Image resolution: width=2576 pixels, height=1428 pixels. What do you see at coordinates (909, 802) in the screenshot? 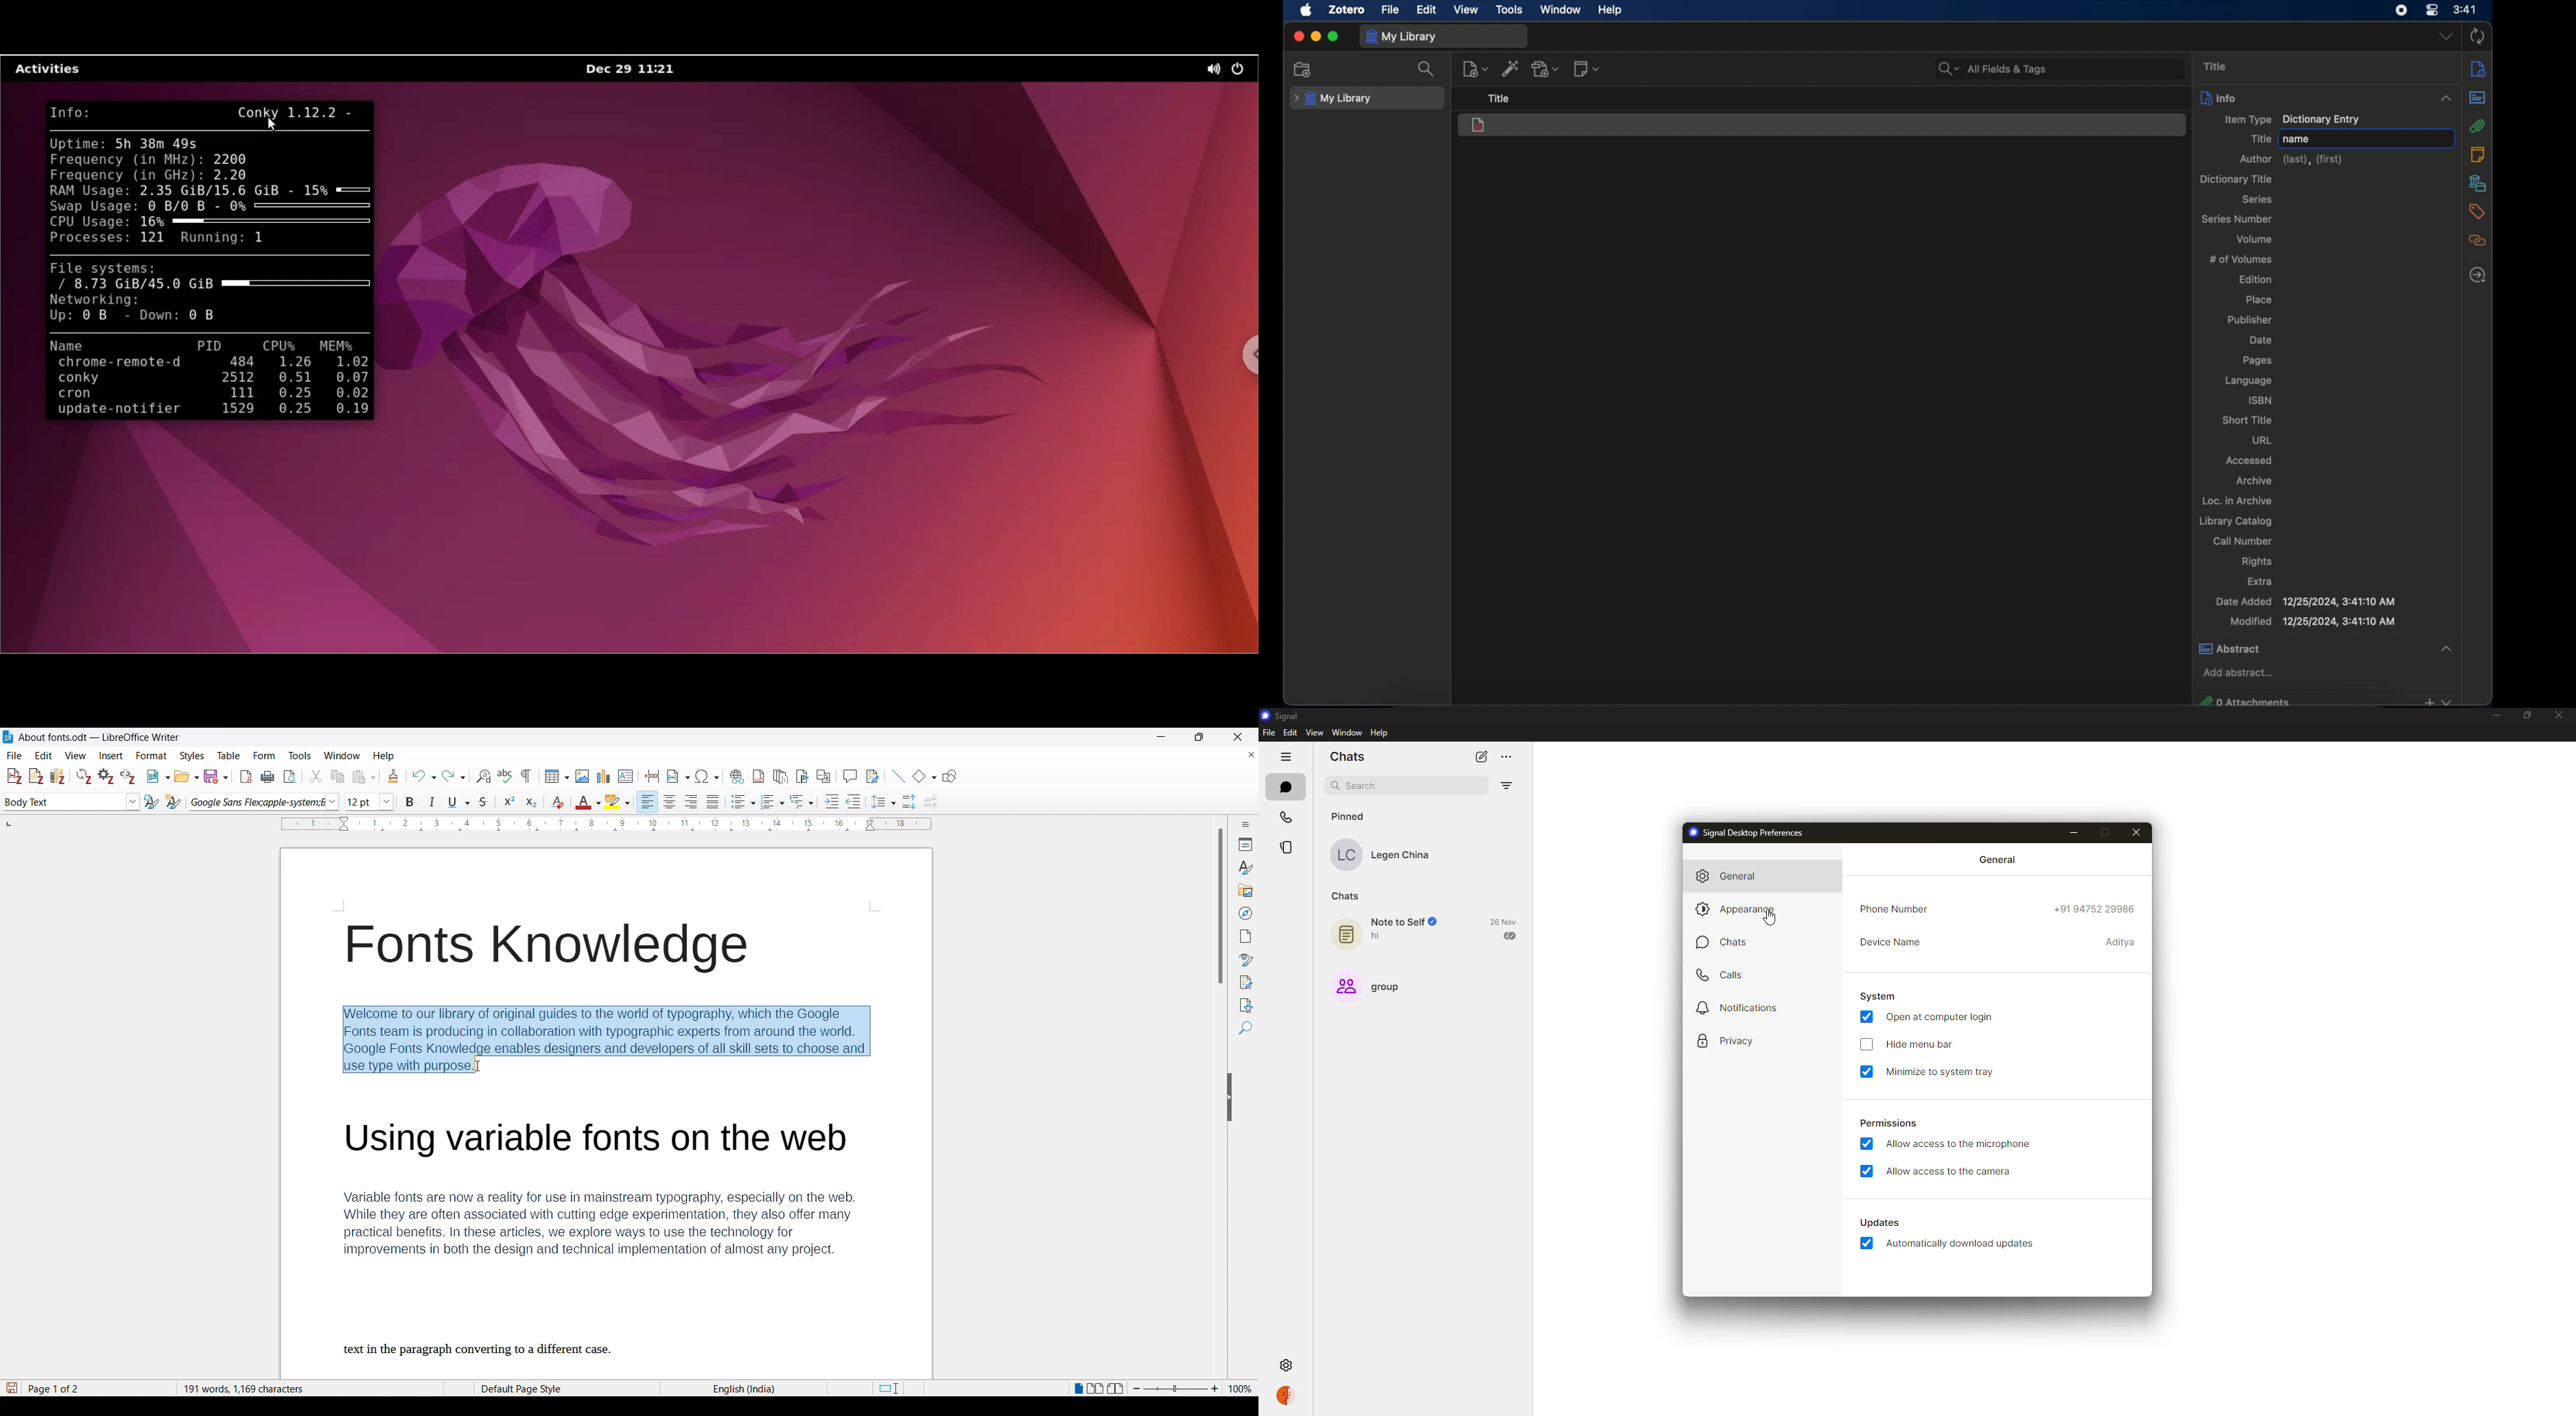
I see `Increase paragraph spacing` at bounding box center [909, 802].